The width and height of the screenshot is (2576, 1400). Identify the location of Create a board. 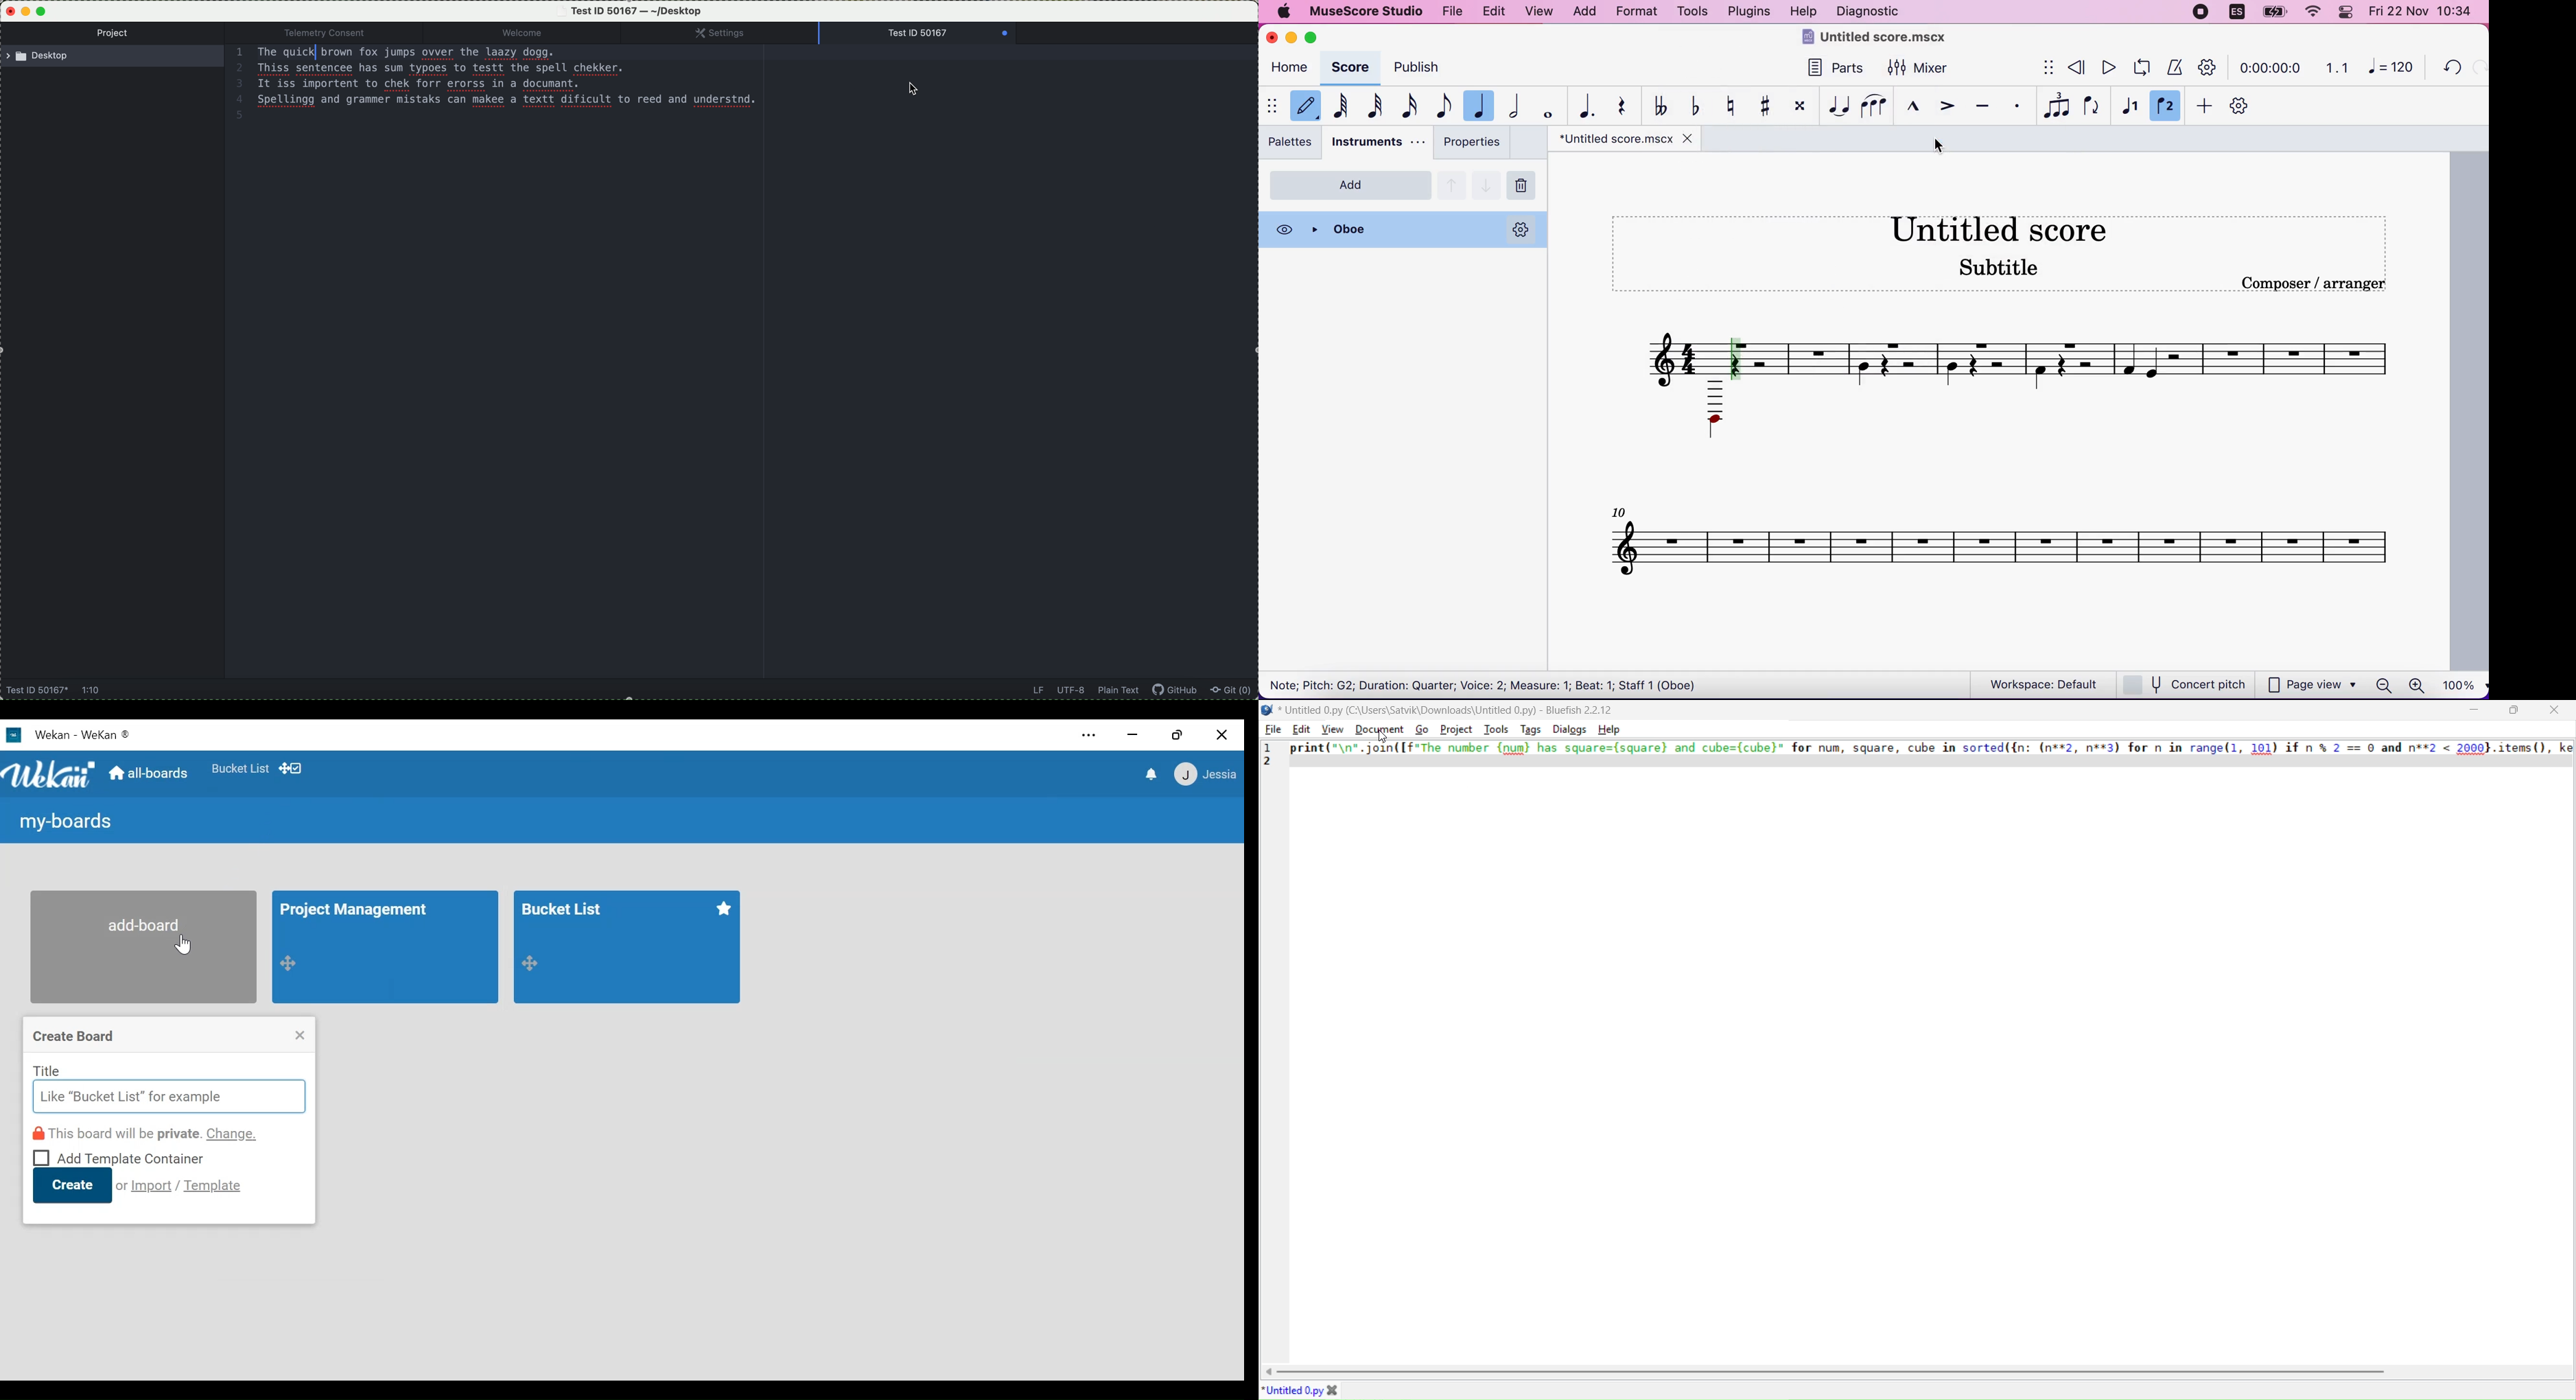
(75, 1037).